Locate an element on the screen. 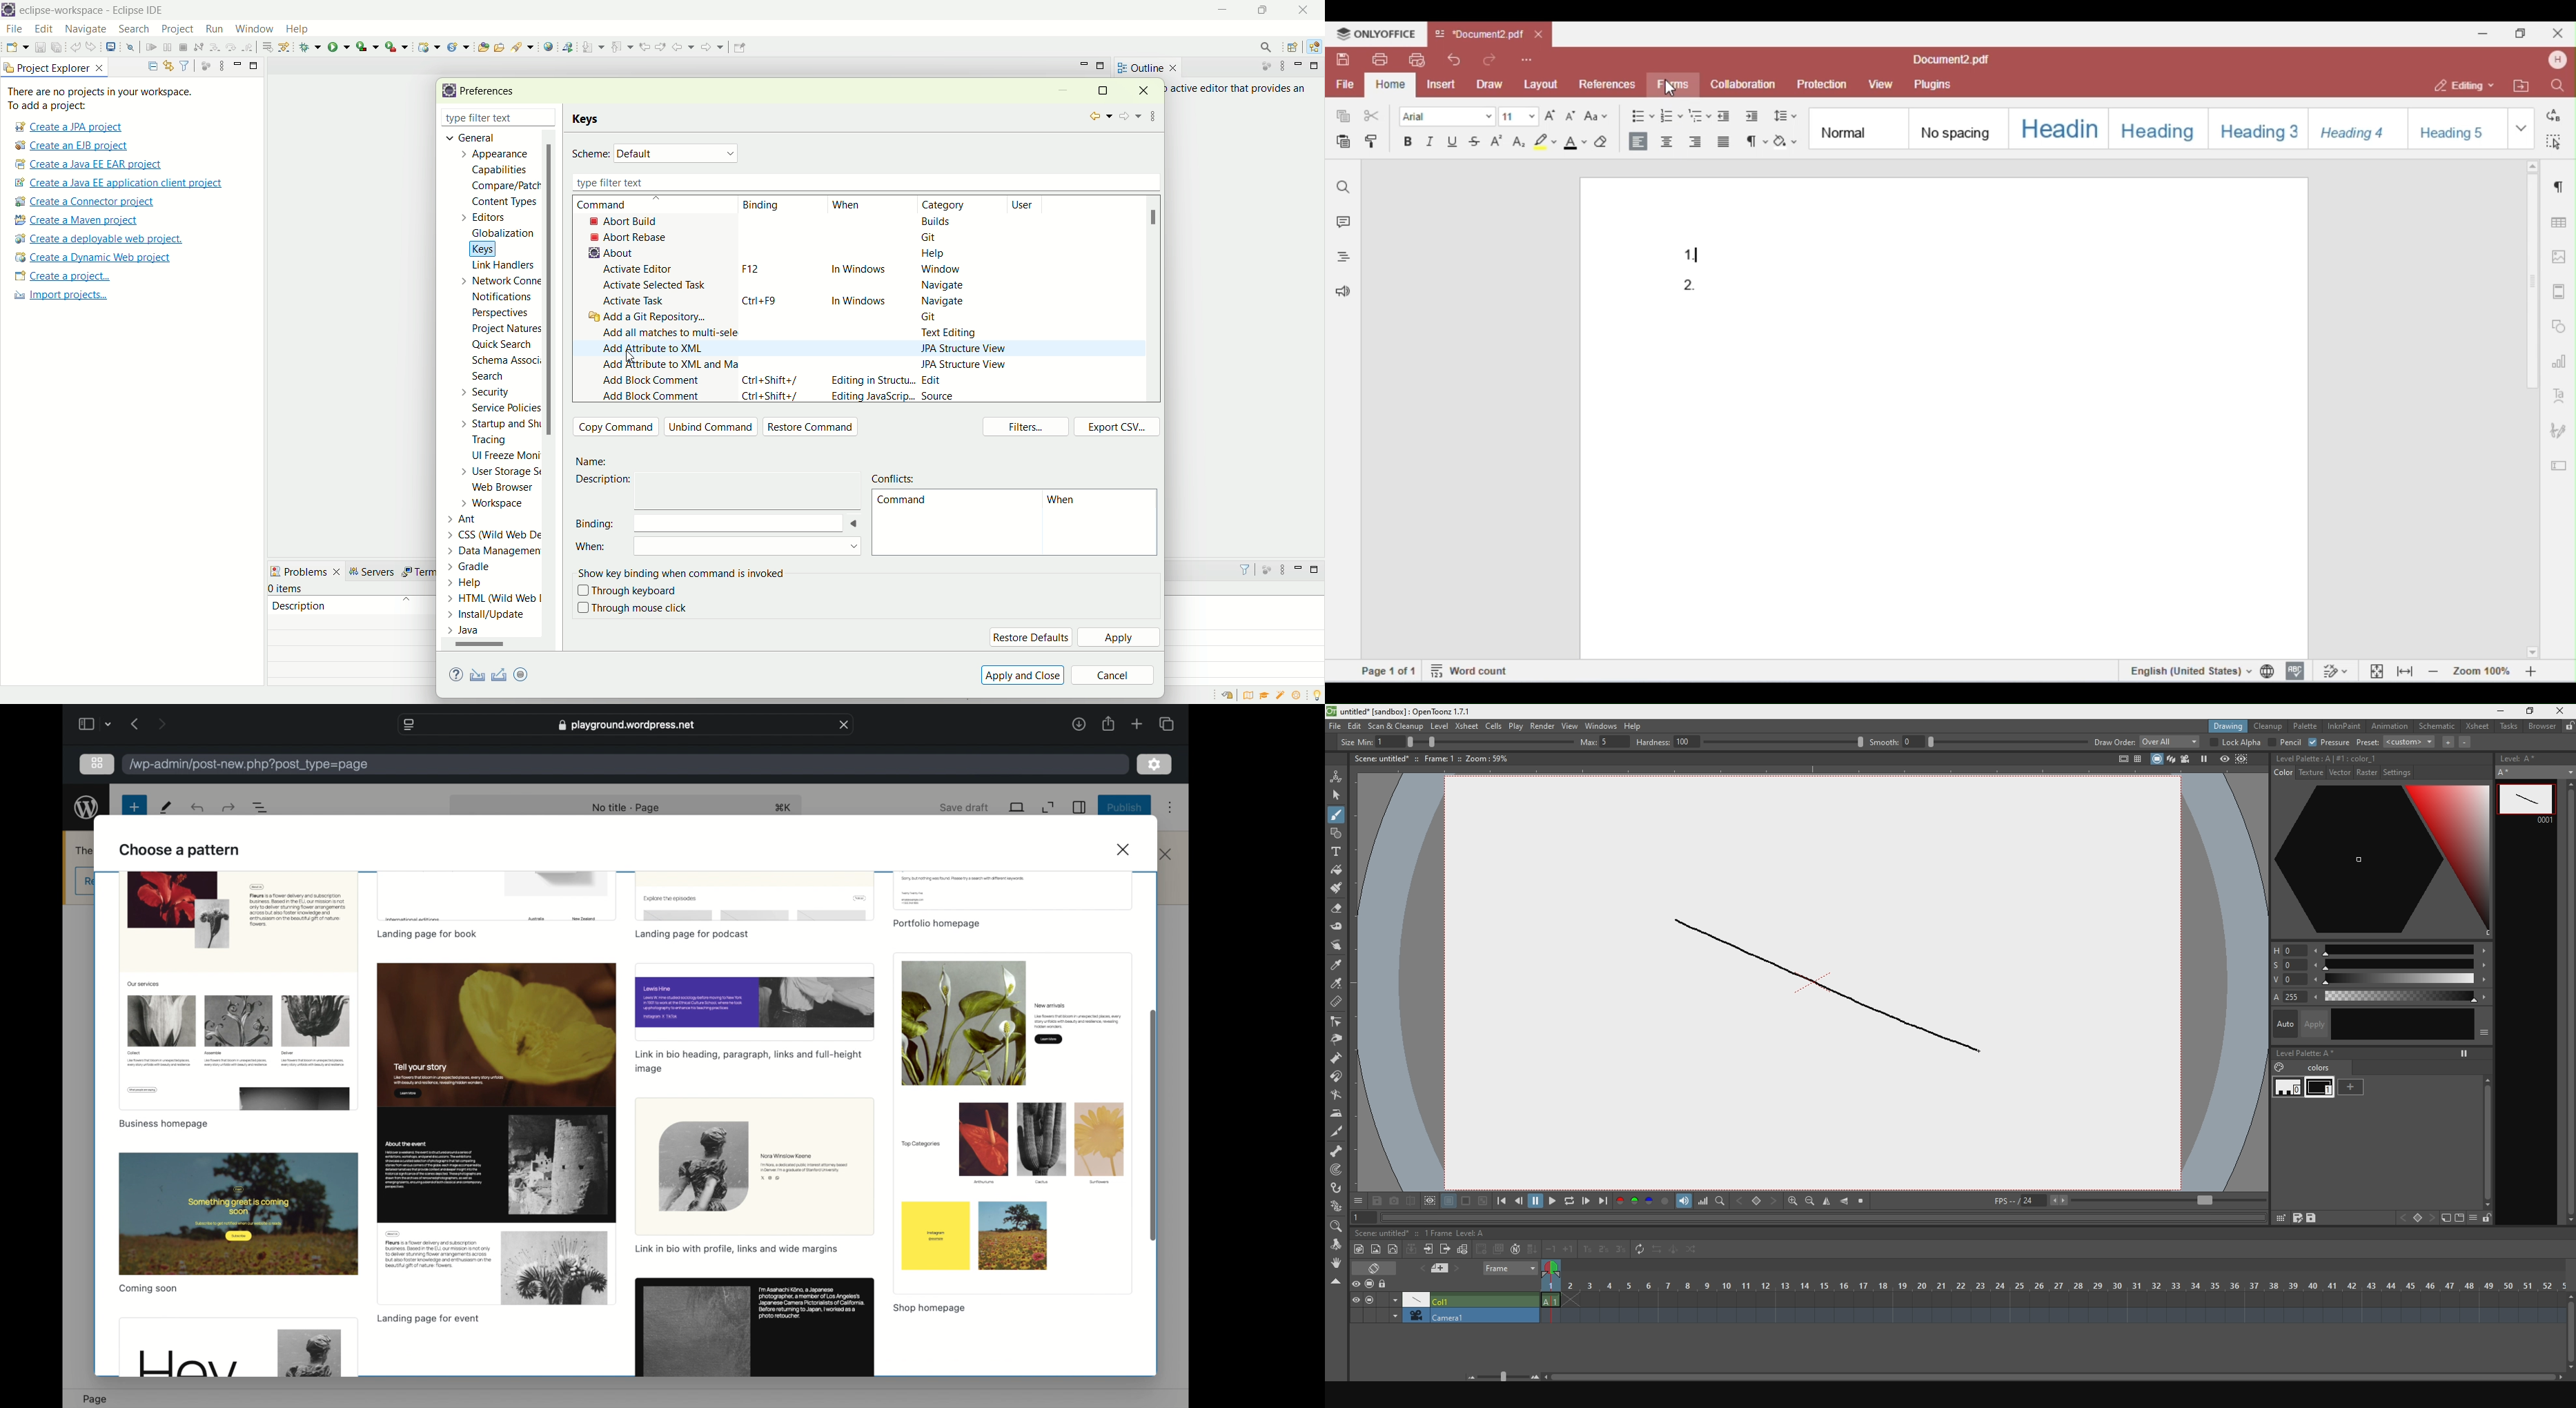 This screenshot has height=1428, width=2576. camera is located at coordinates (2186, 759).